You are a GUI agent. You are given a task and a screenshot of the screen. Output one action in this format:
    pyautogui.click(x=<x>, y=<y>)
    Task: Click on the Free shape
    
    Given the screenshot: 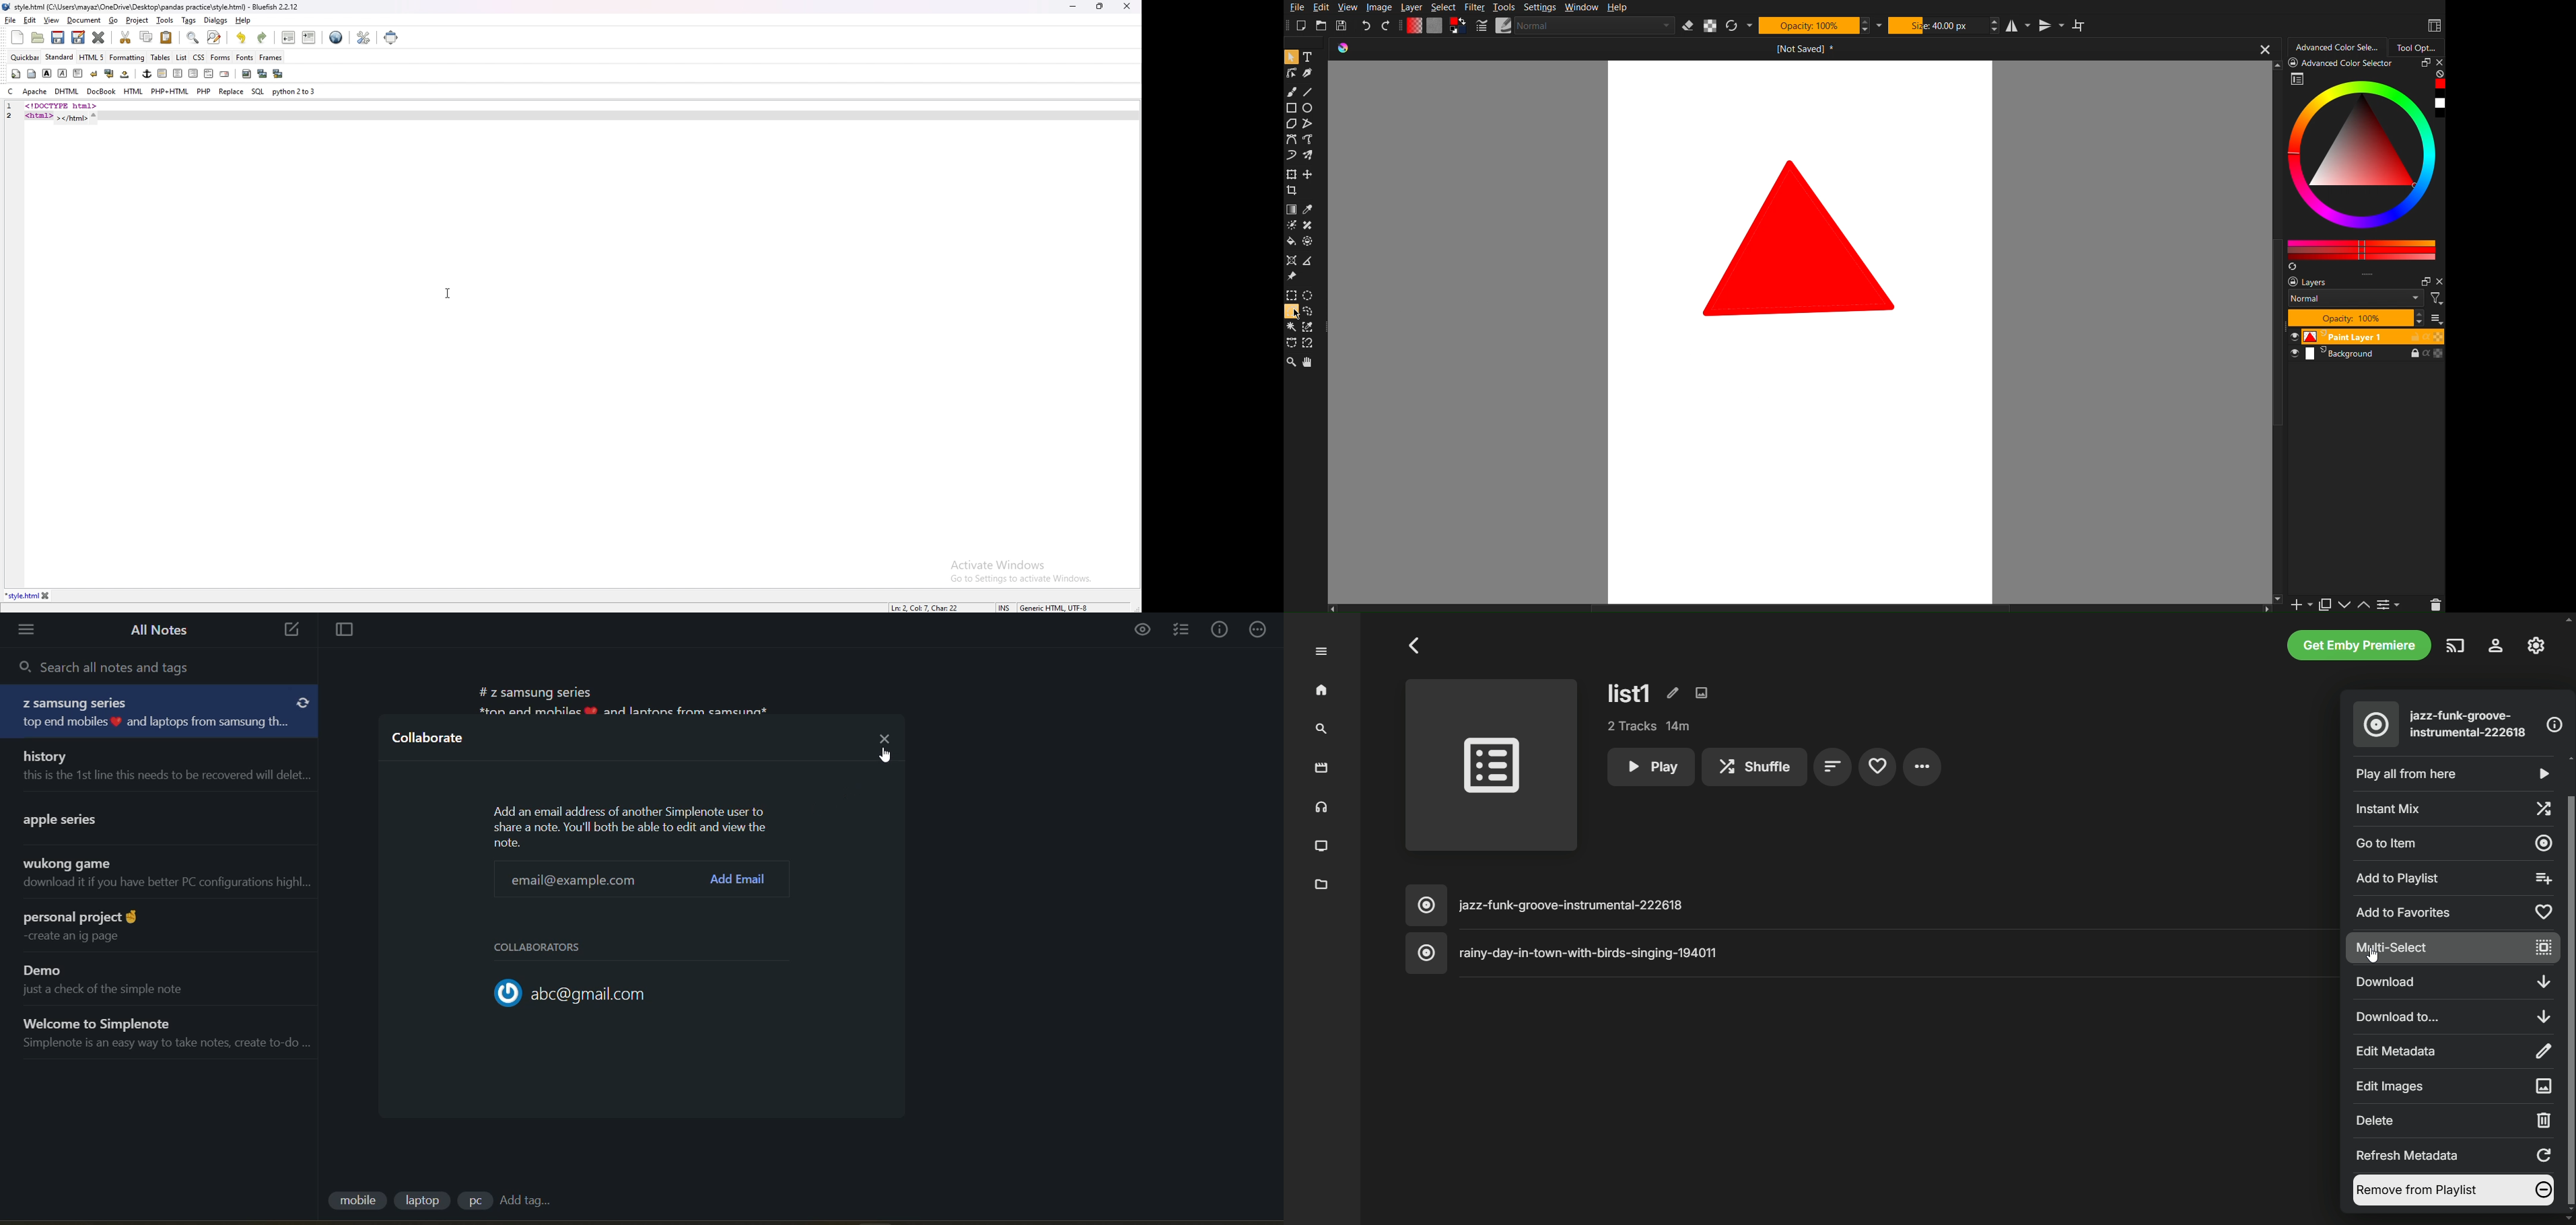 What is the action you would take?
    pyautogui.click(x=1310, y=140)
    